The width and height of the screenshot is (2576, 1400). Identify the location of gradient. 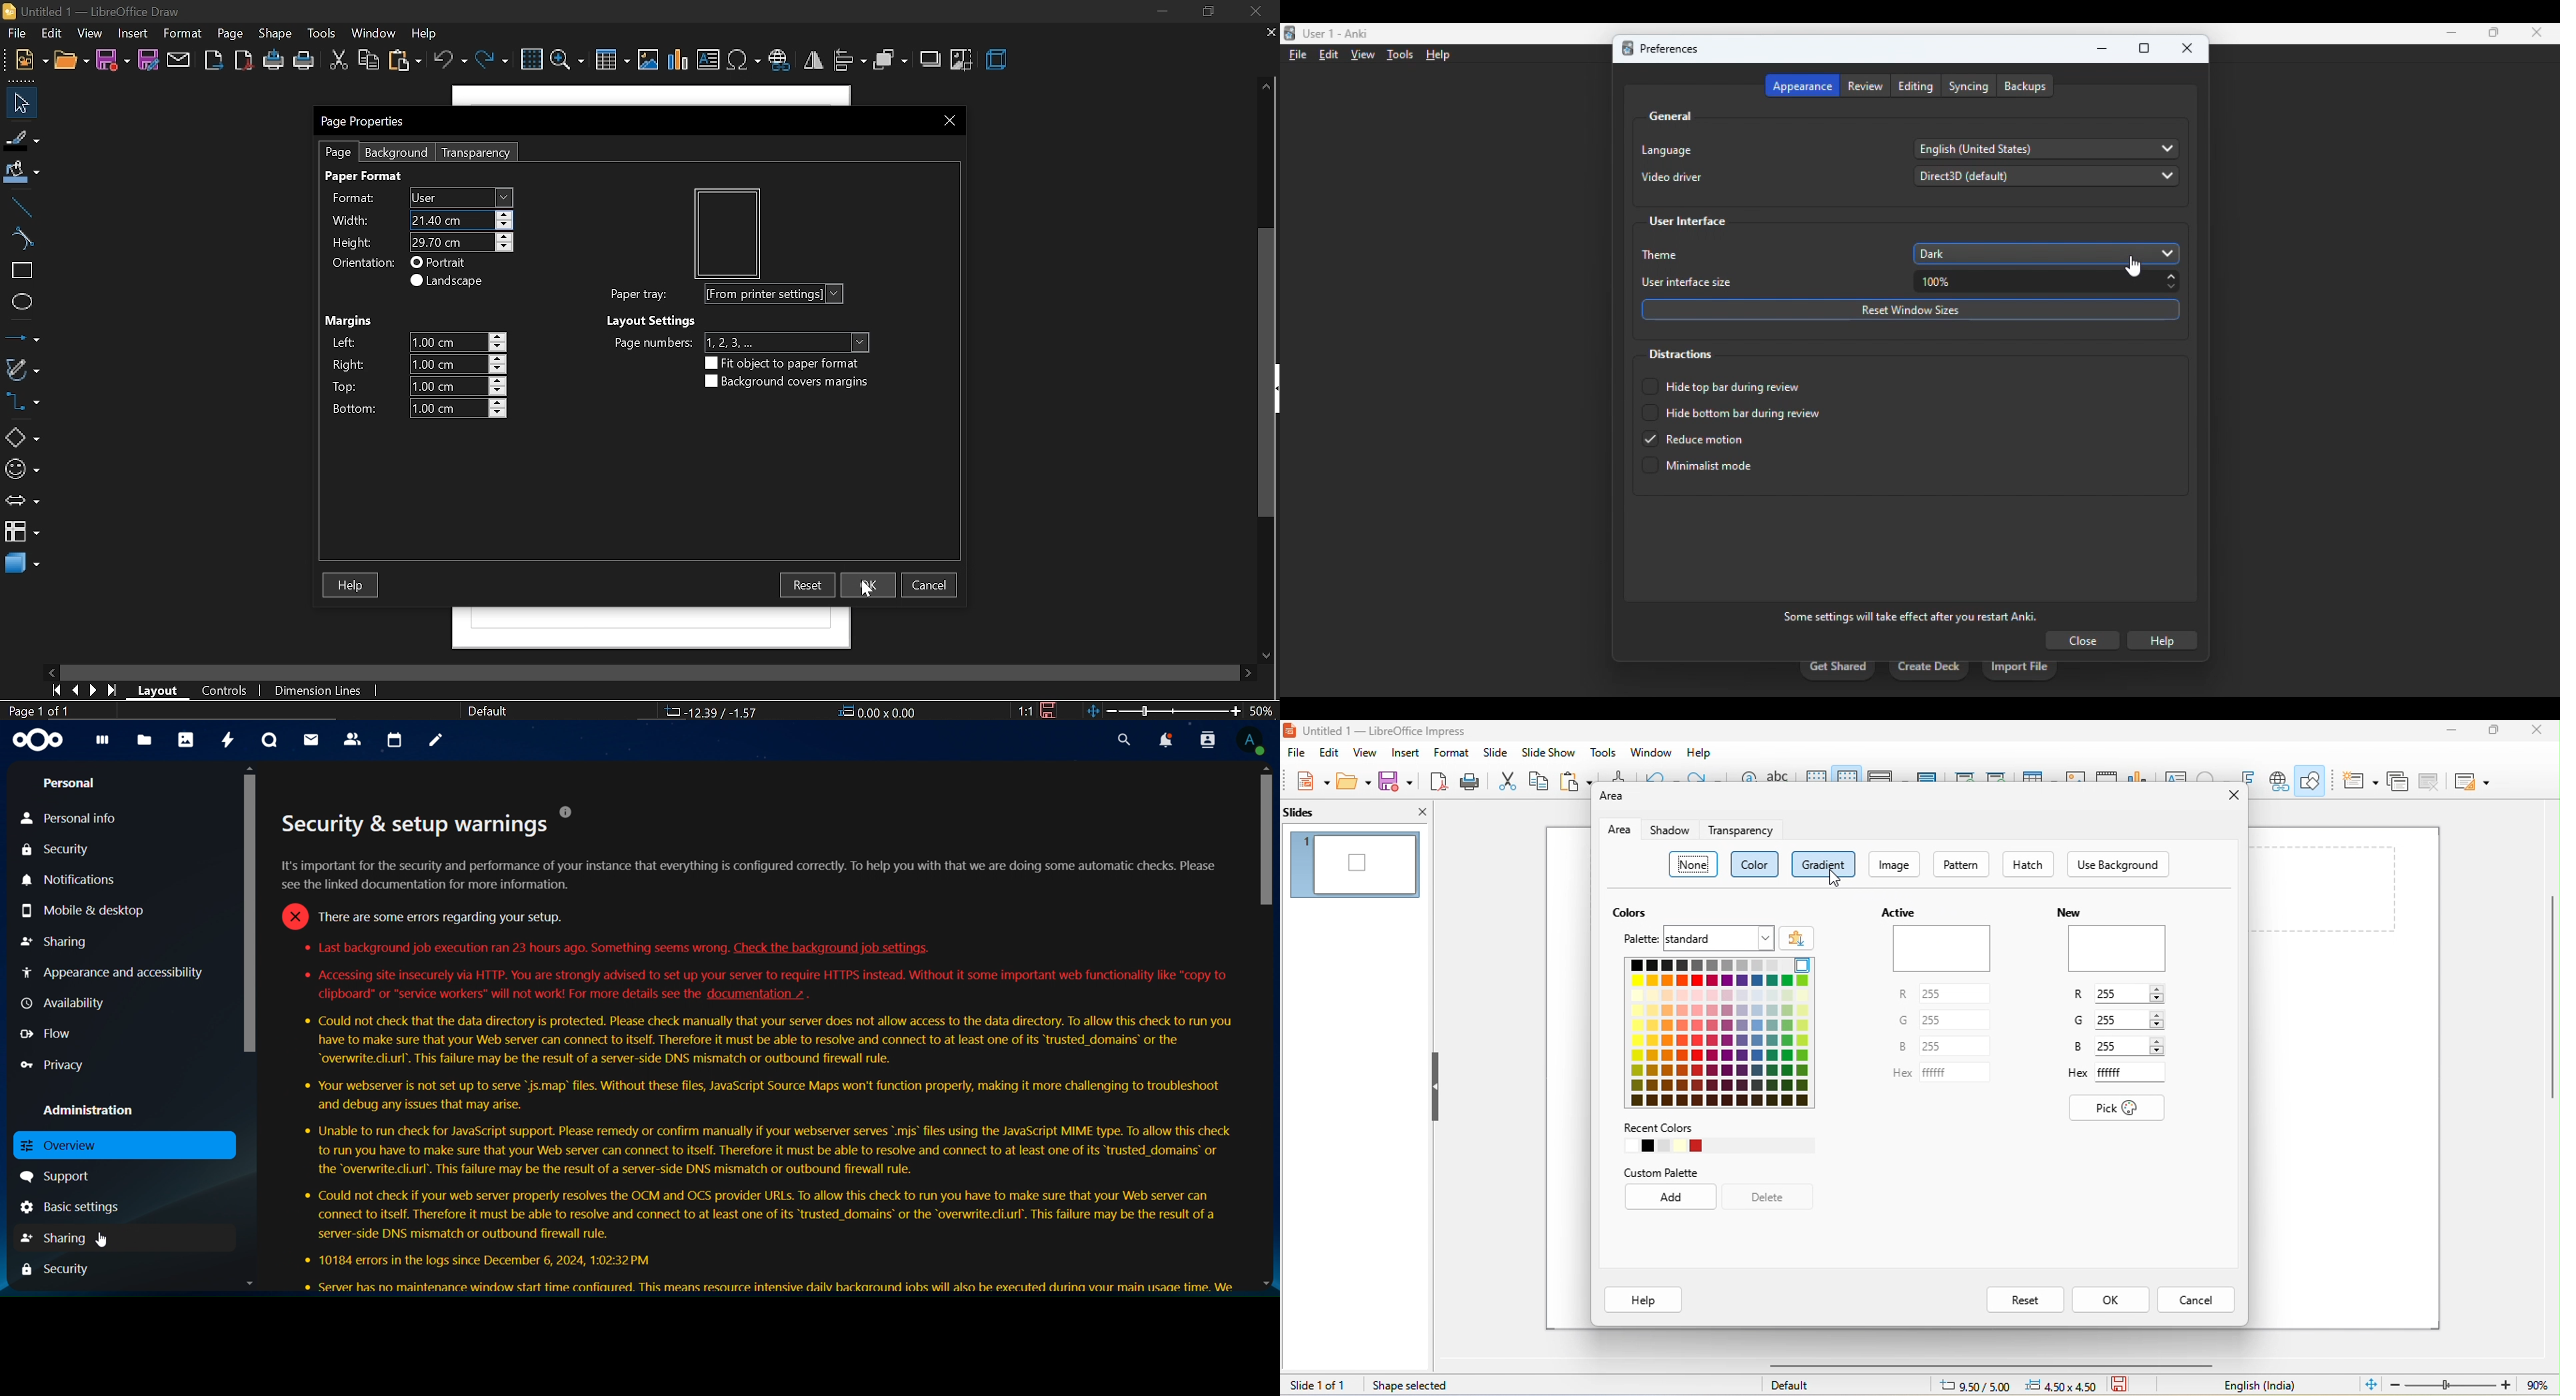
(1824, 864).